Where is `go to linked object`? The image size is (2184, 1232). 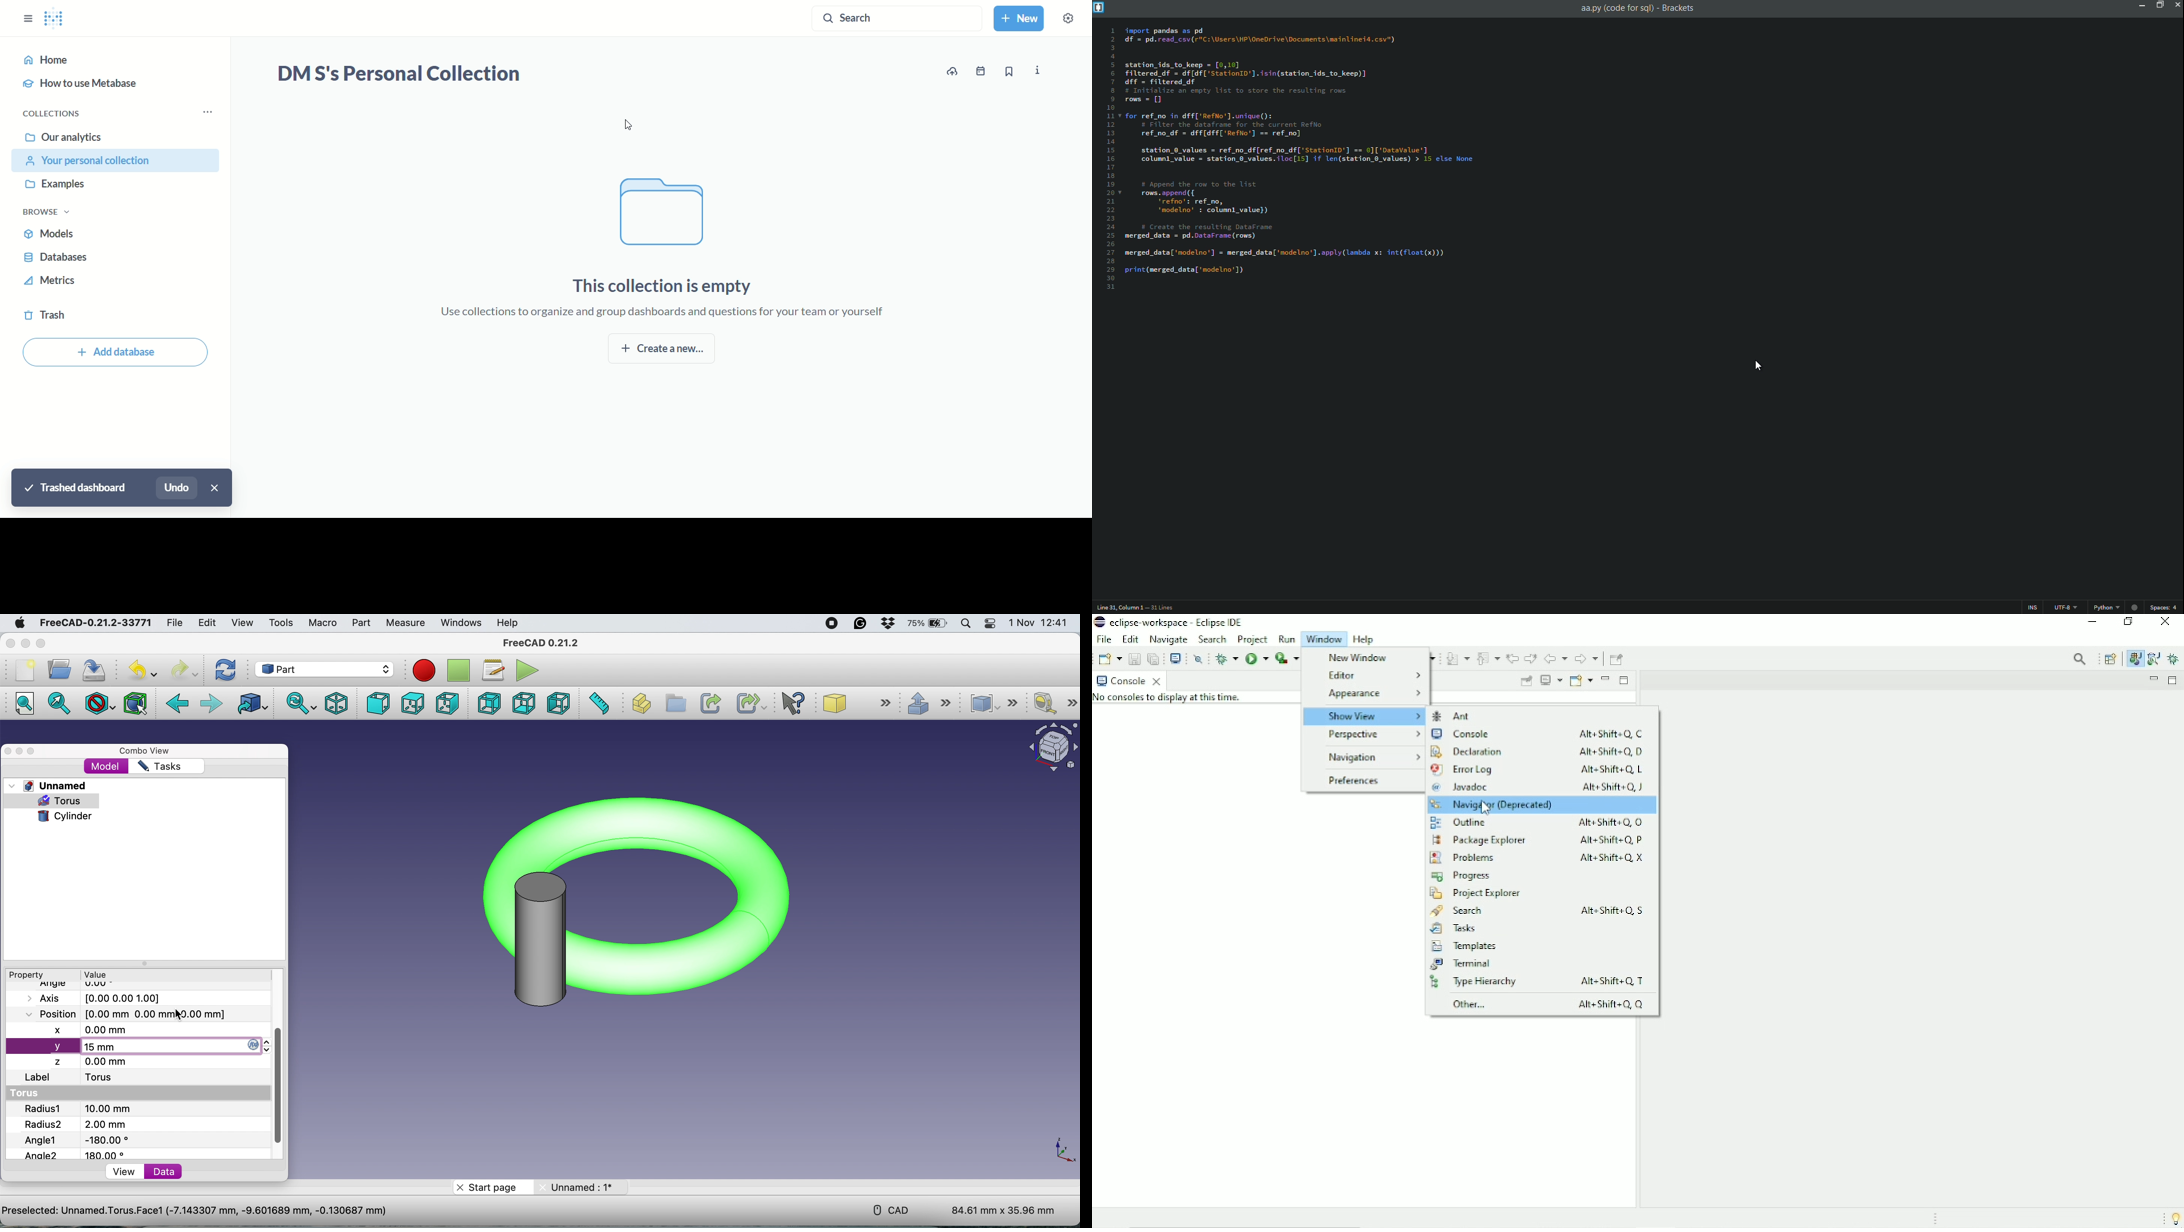 go to linked object is located at coordinates (254, 707).